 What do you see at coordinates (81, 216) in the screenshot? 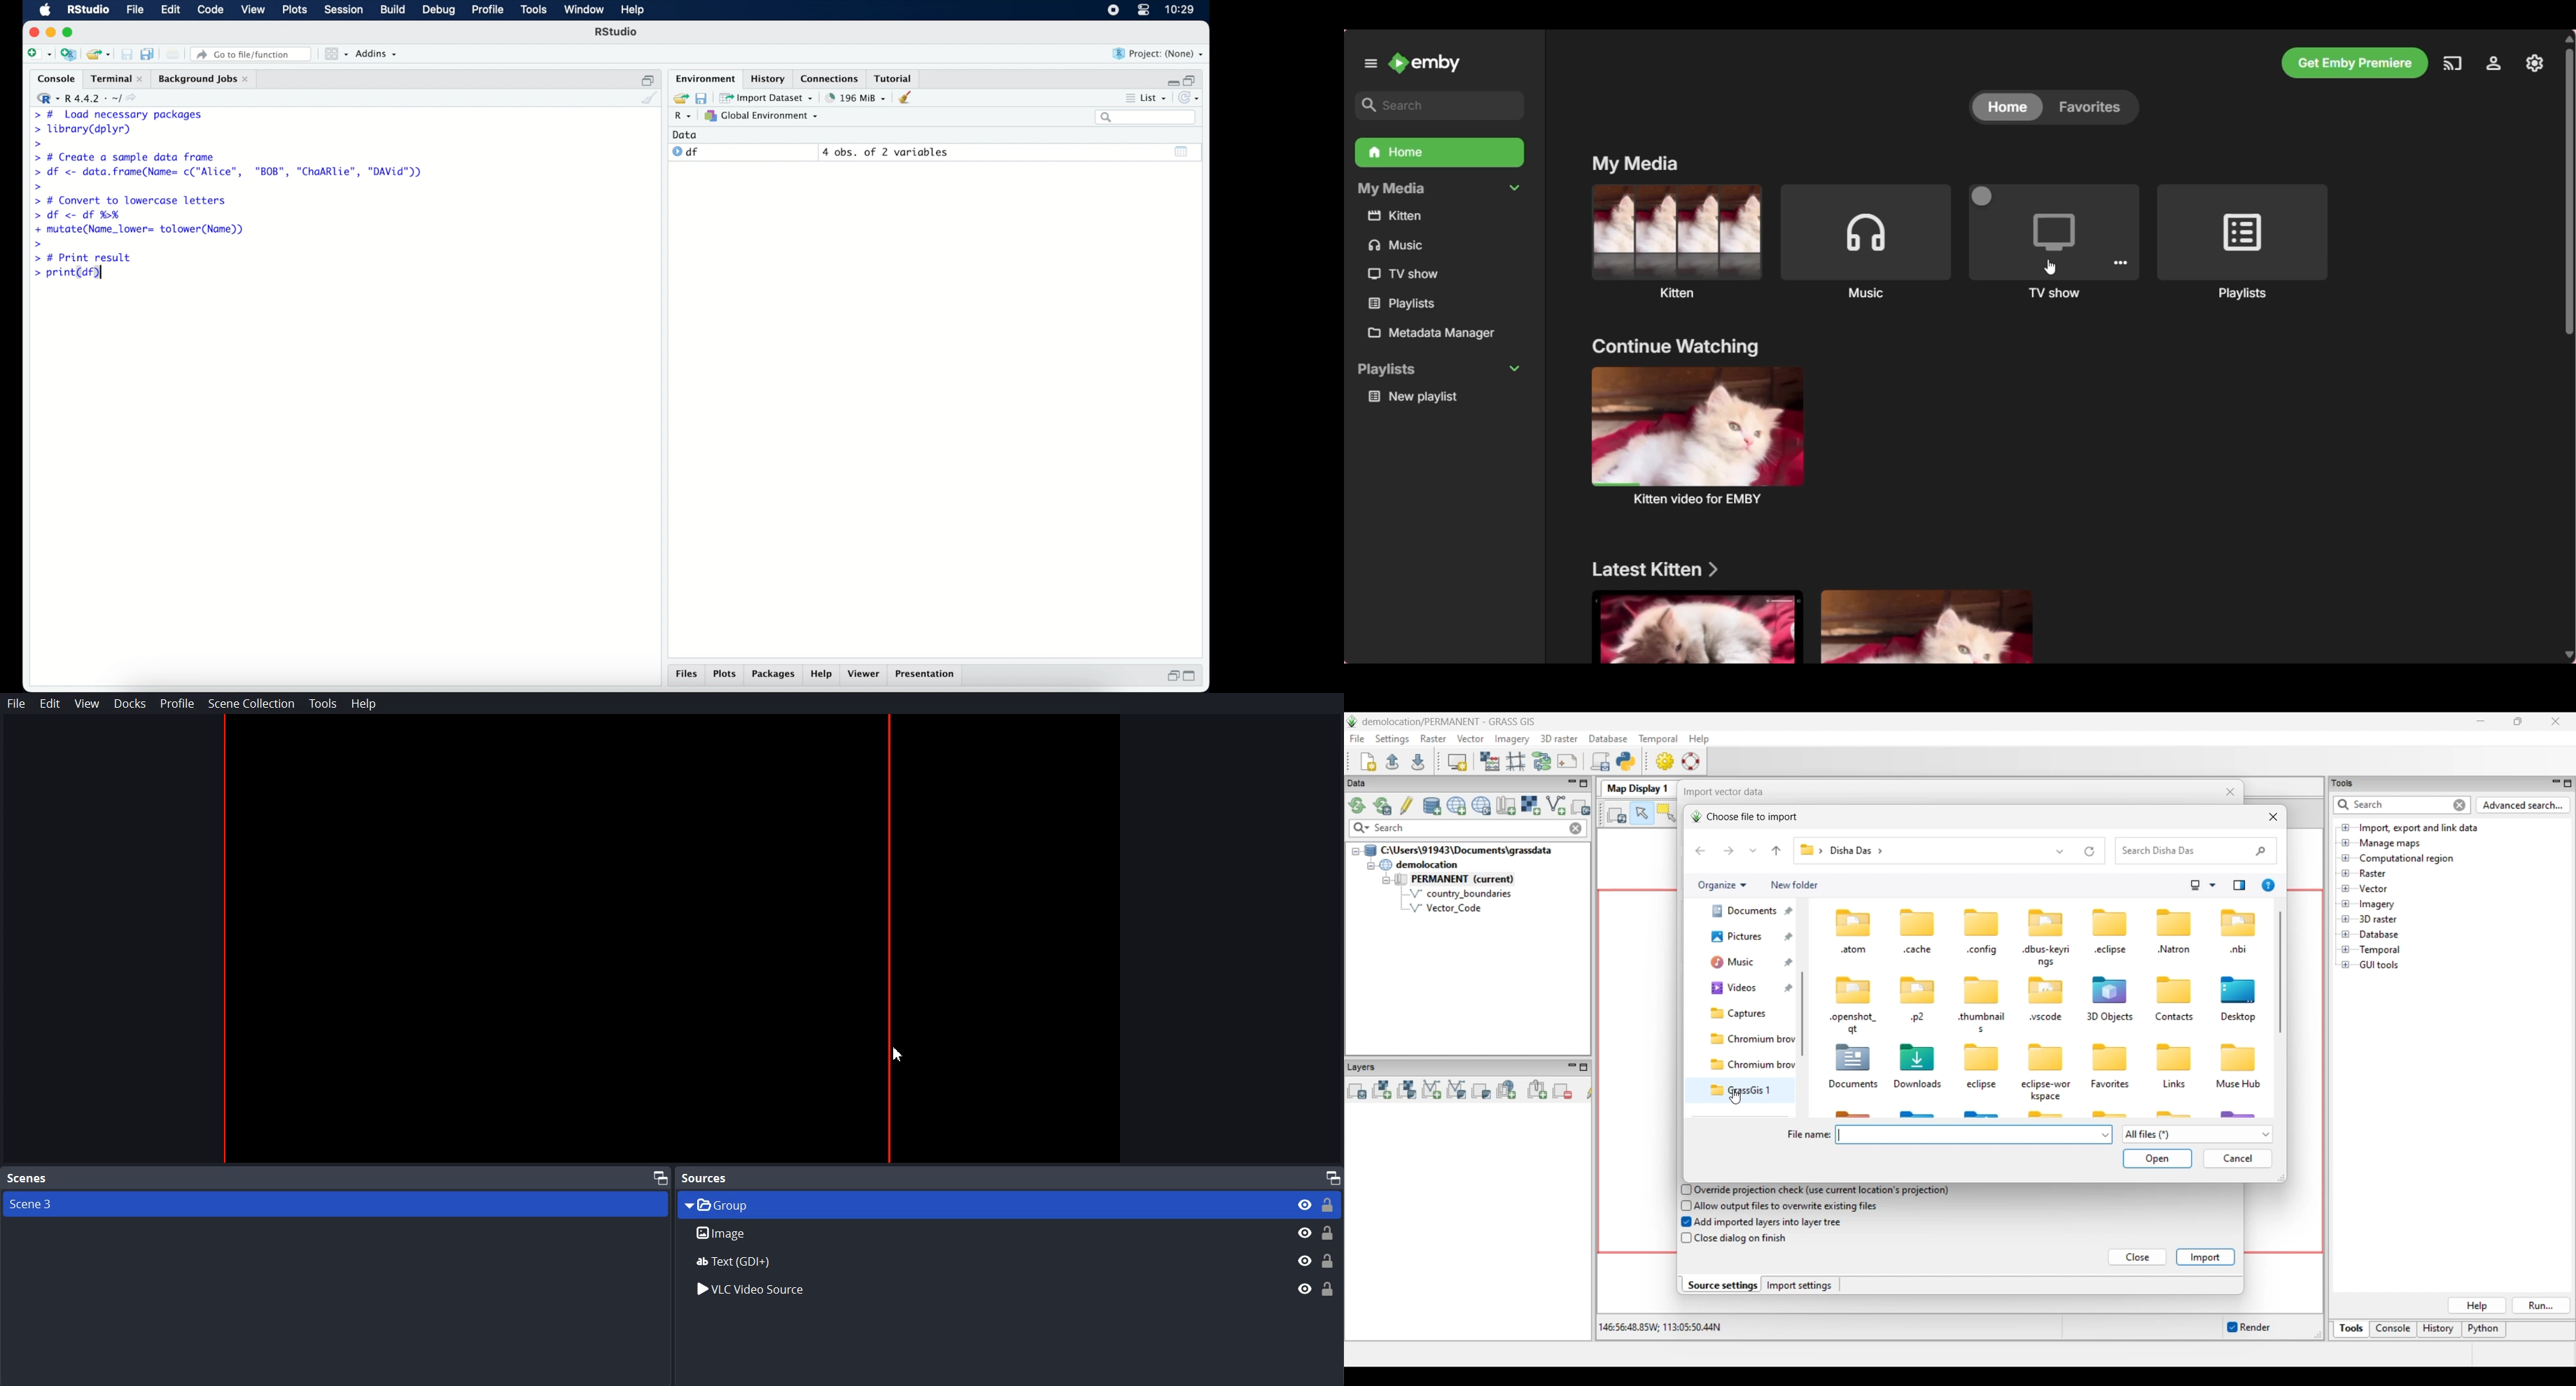
I see `> df <- df %H` at bounding box center [81, 216].